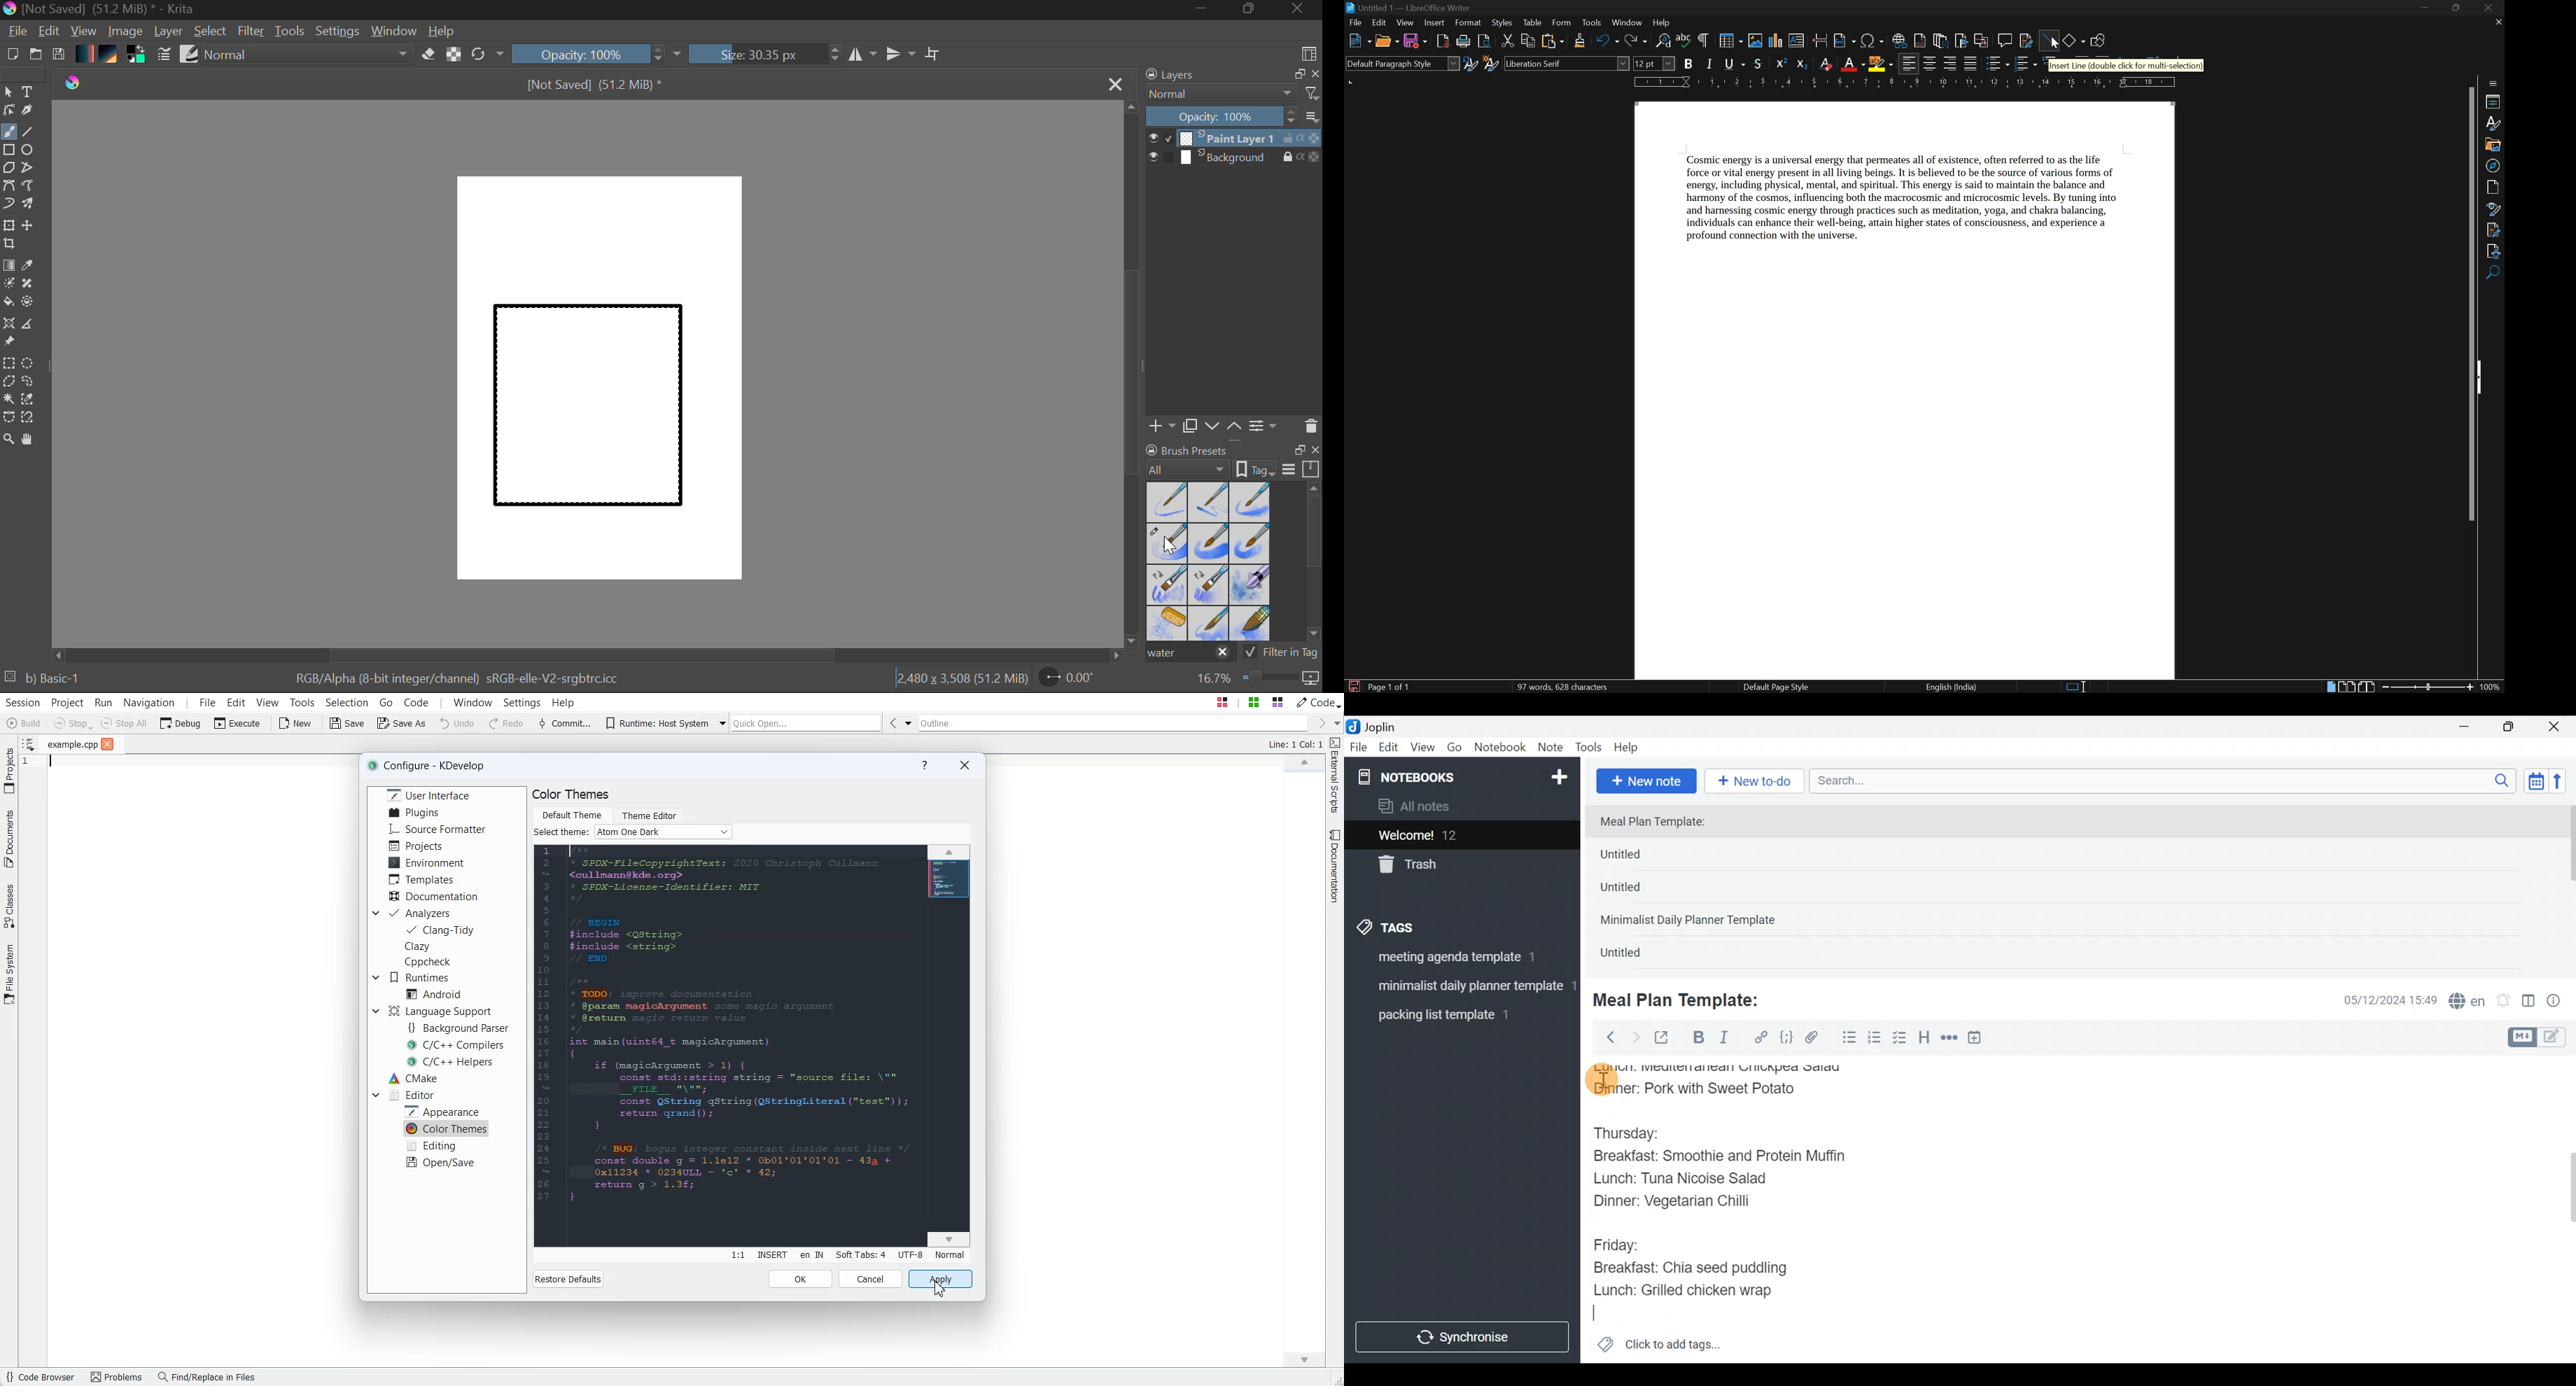  I want to click on window, so click(1627, 22).